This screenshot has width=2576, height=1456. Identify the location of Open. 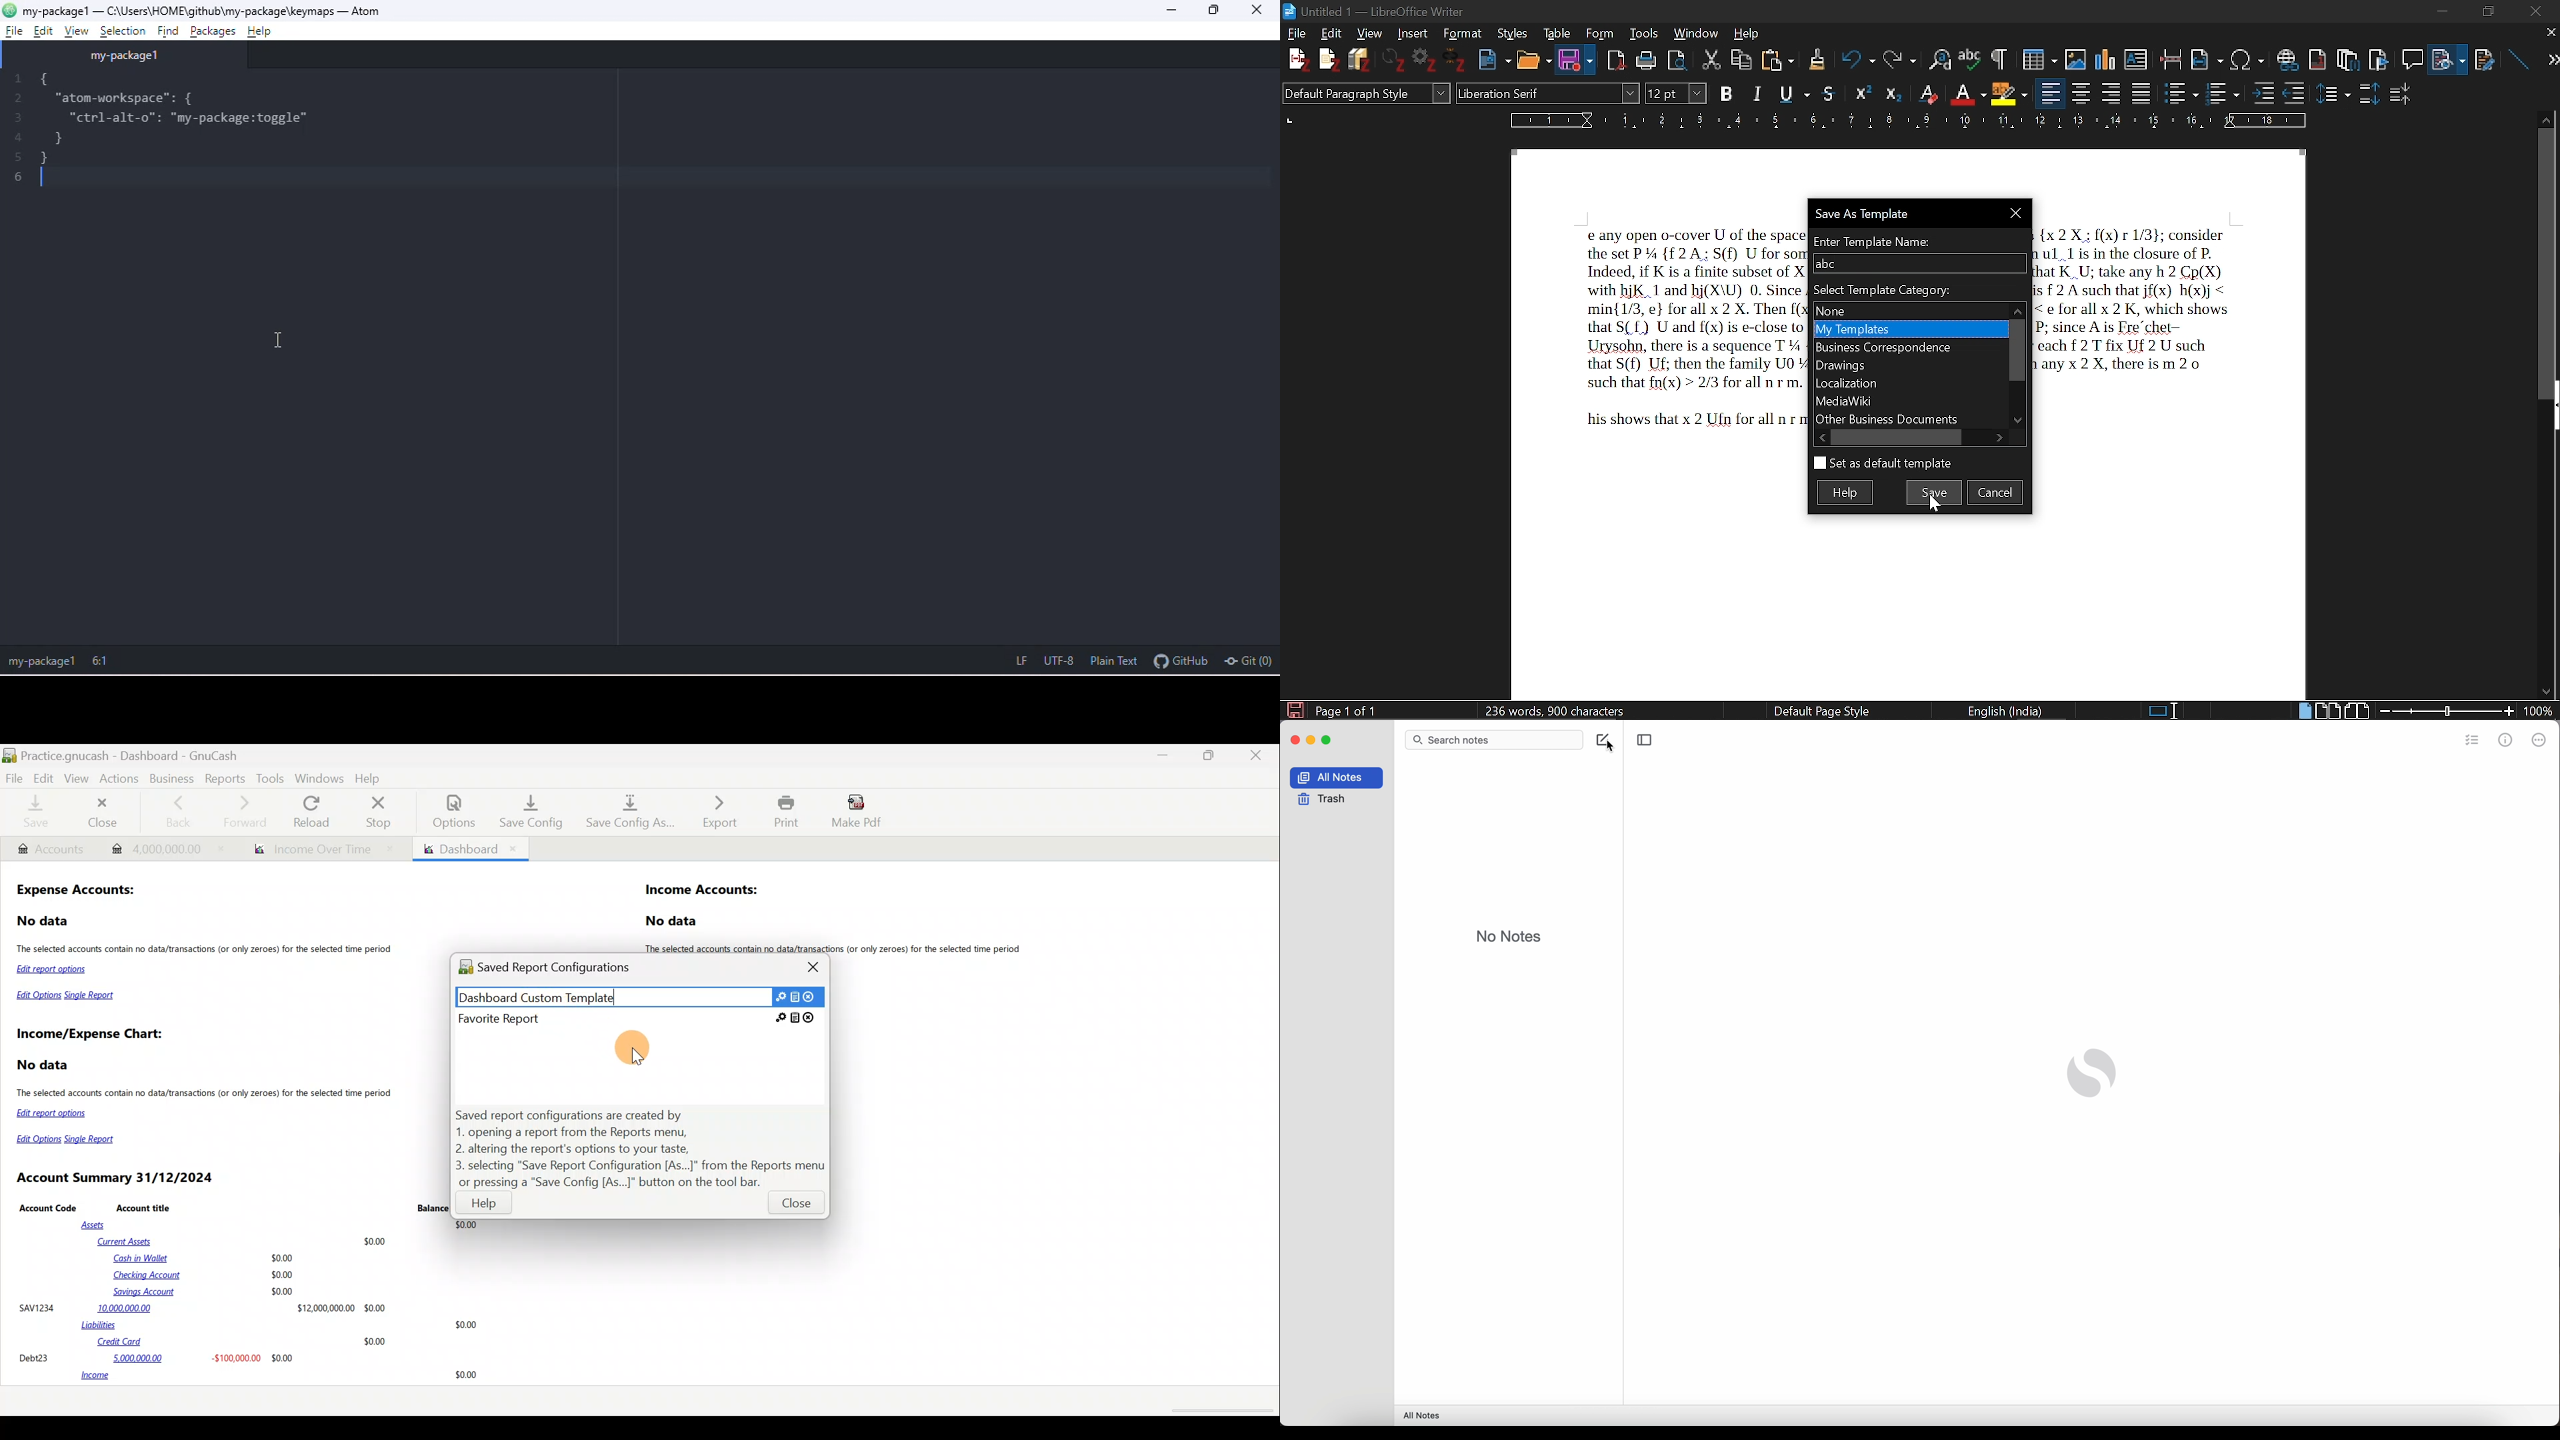
(1531, 60).